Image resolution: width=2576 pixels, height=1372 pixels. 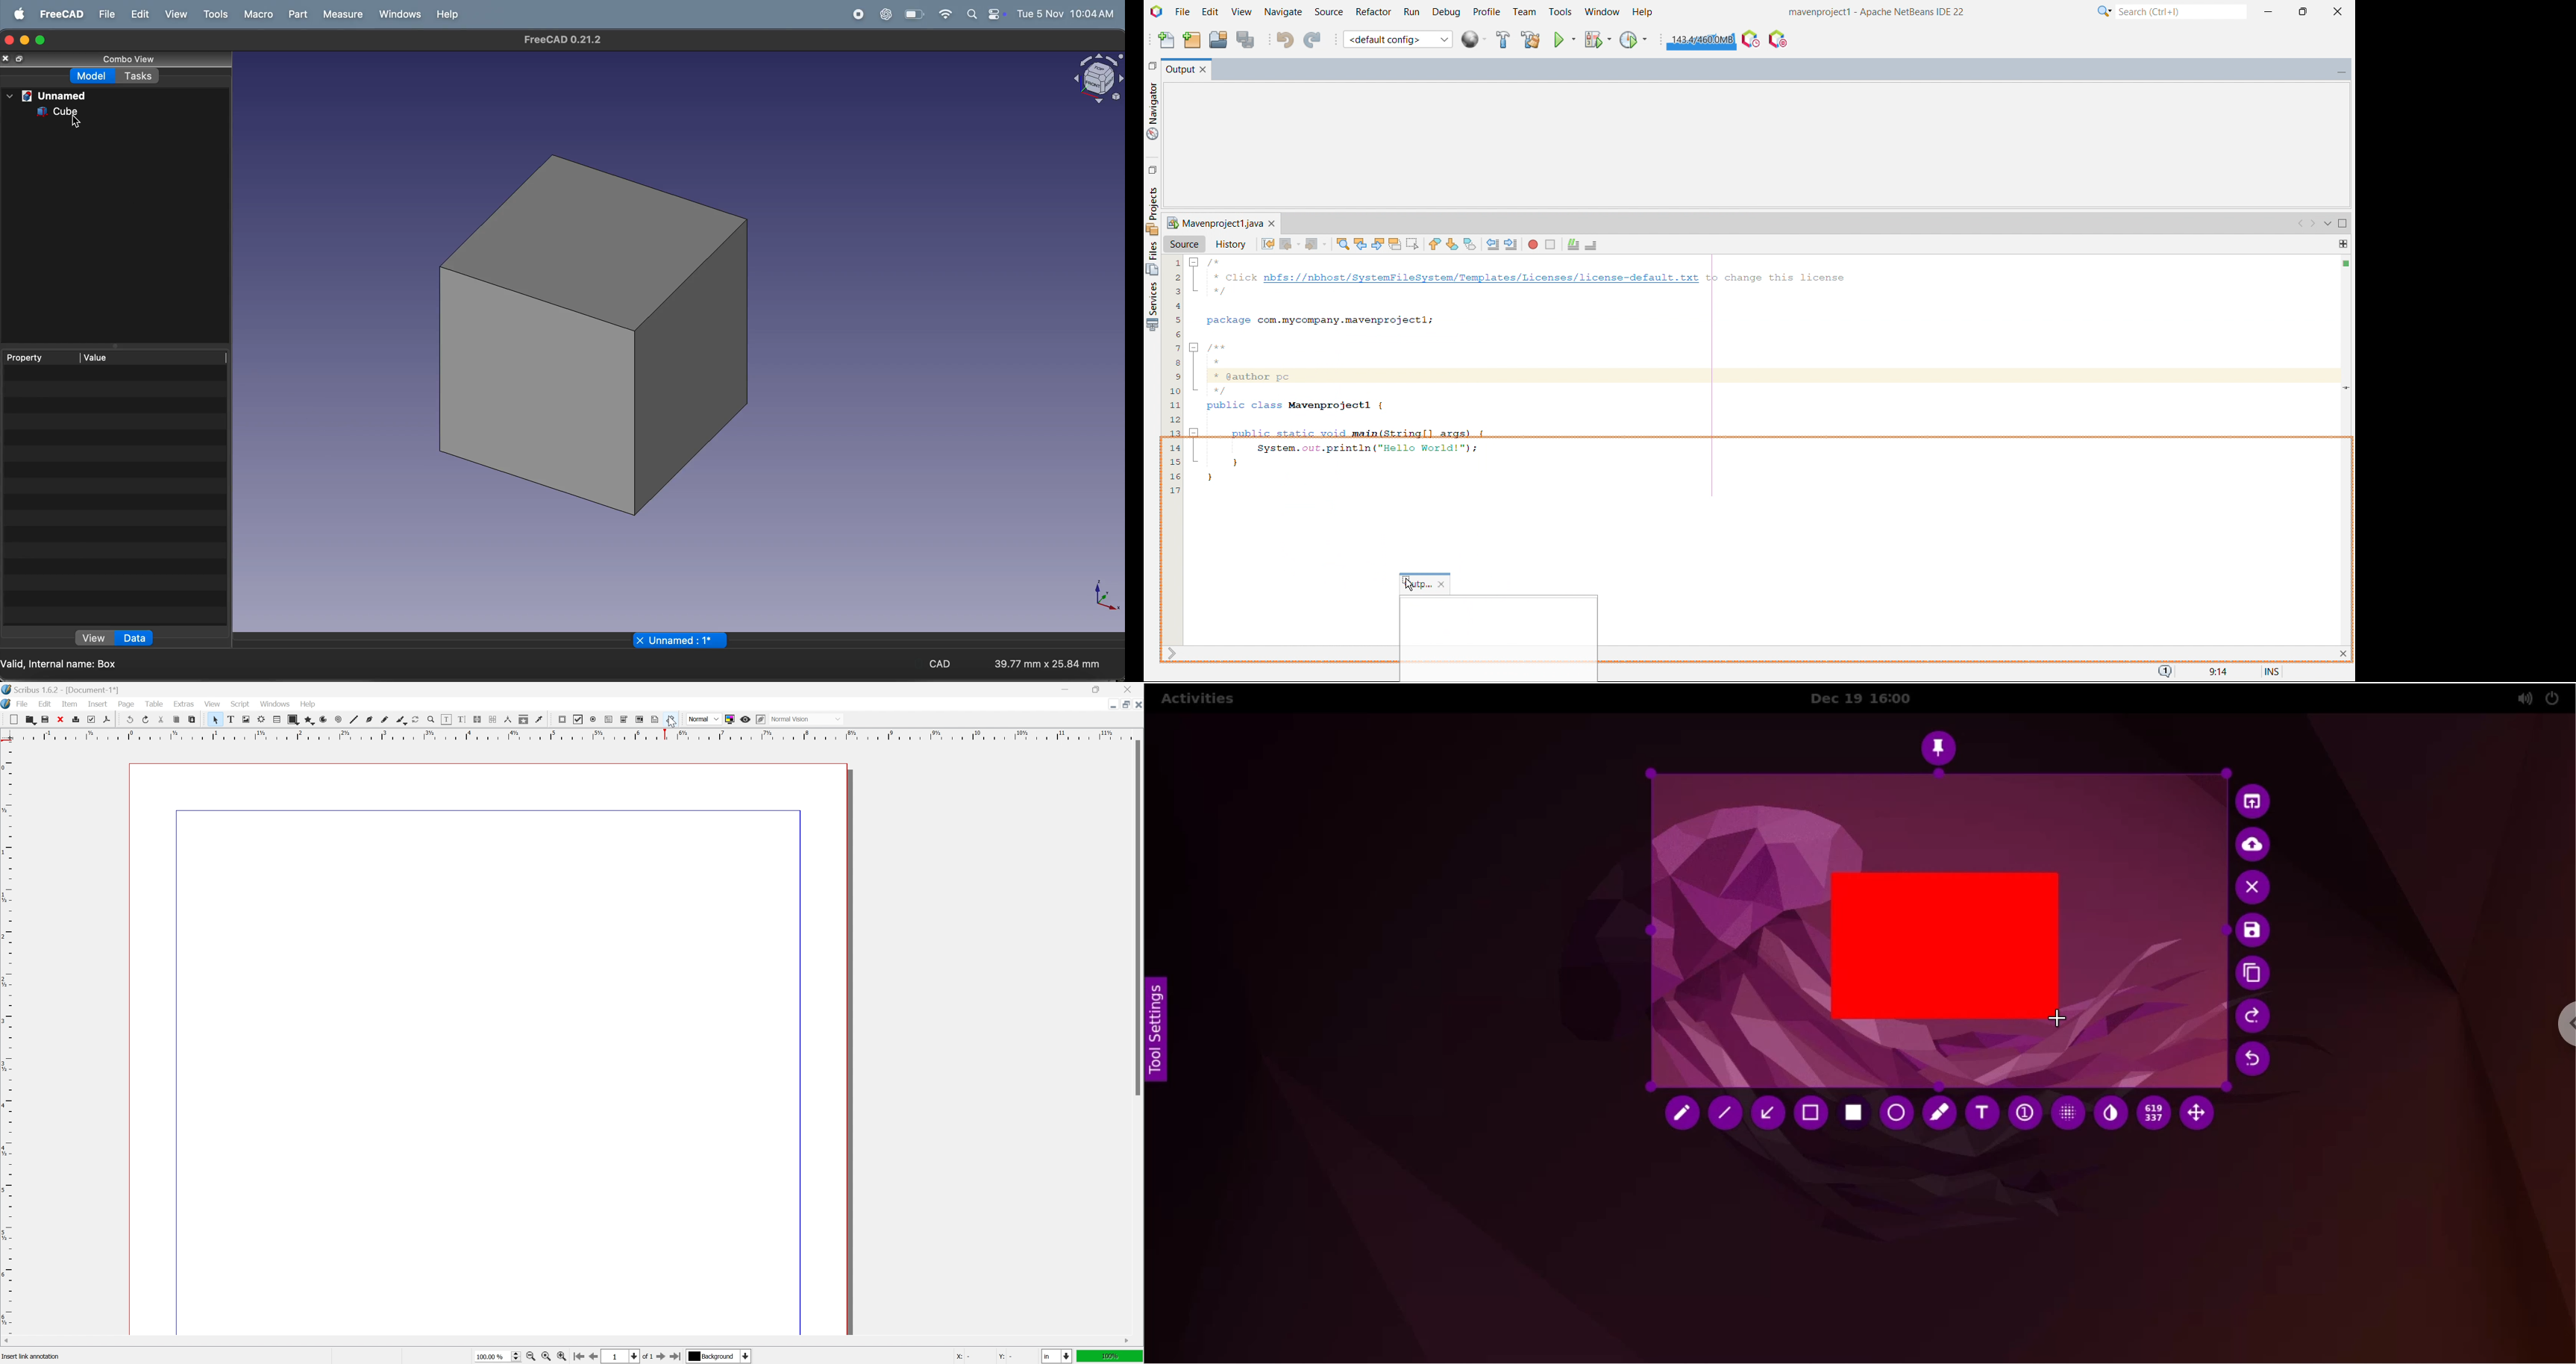 What do you see at coordinates (1944, 944) in the screenshot?
I see `rectangle` at bounding box center [1944, 944].